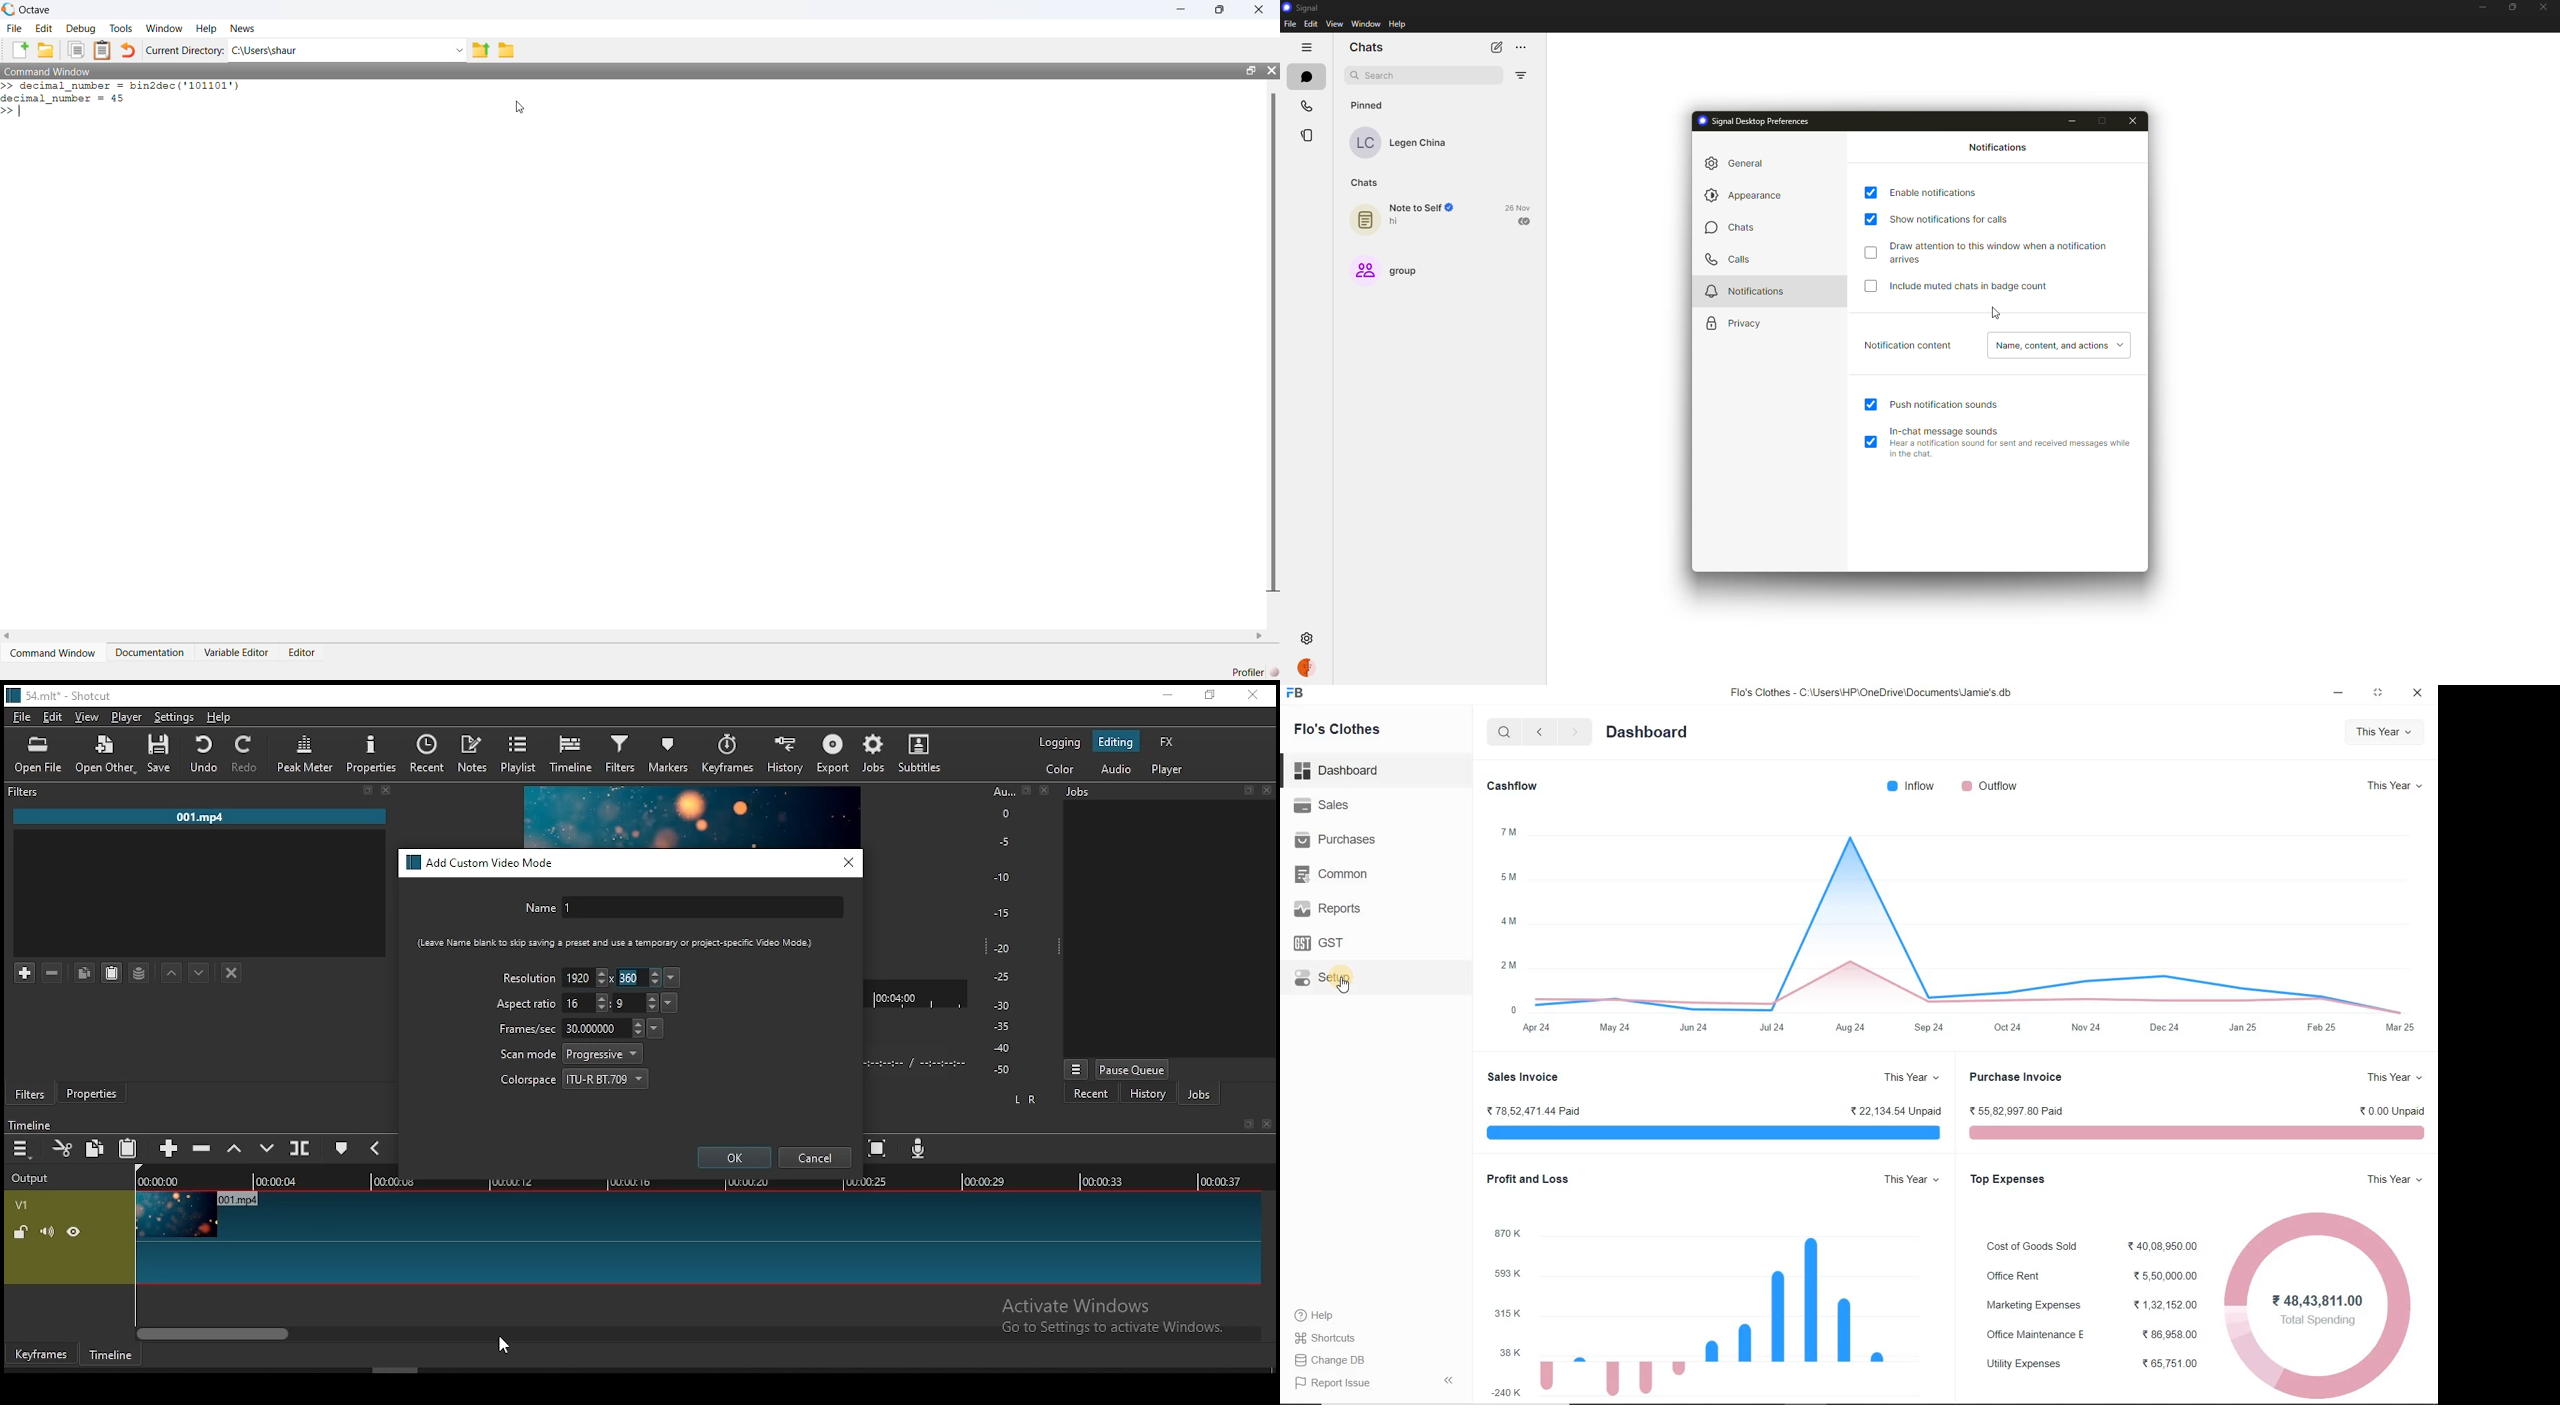  I want to click on data visualization, so click(1746, 1313).